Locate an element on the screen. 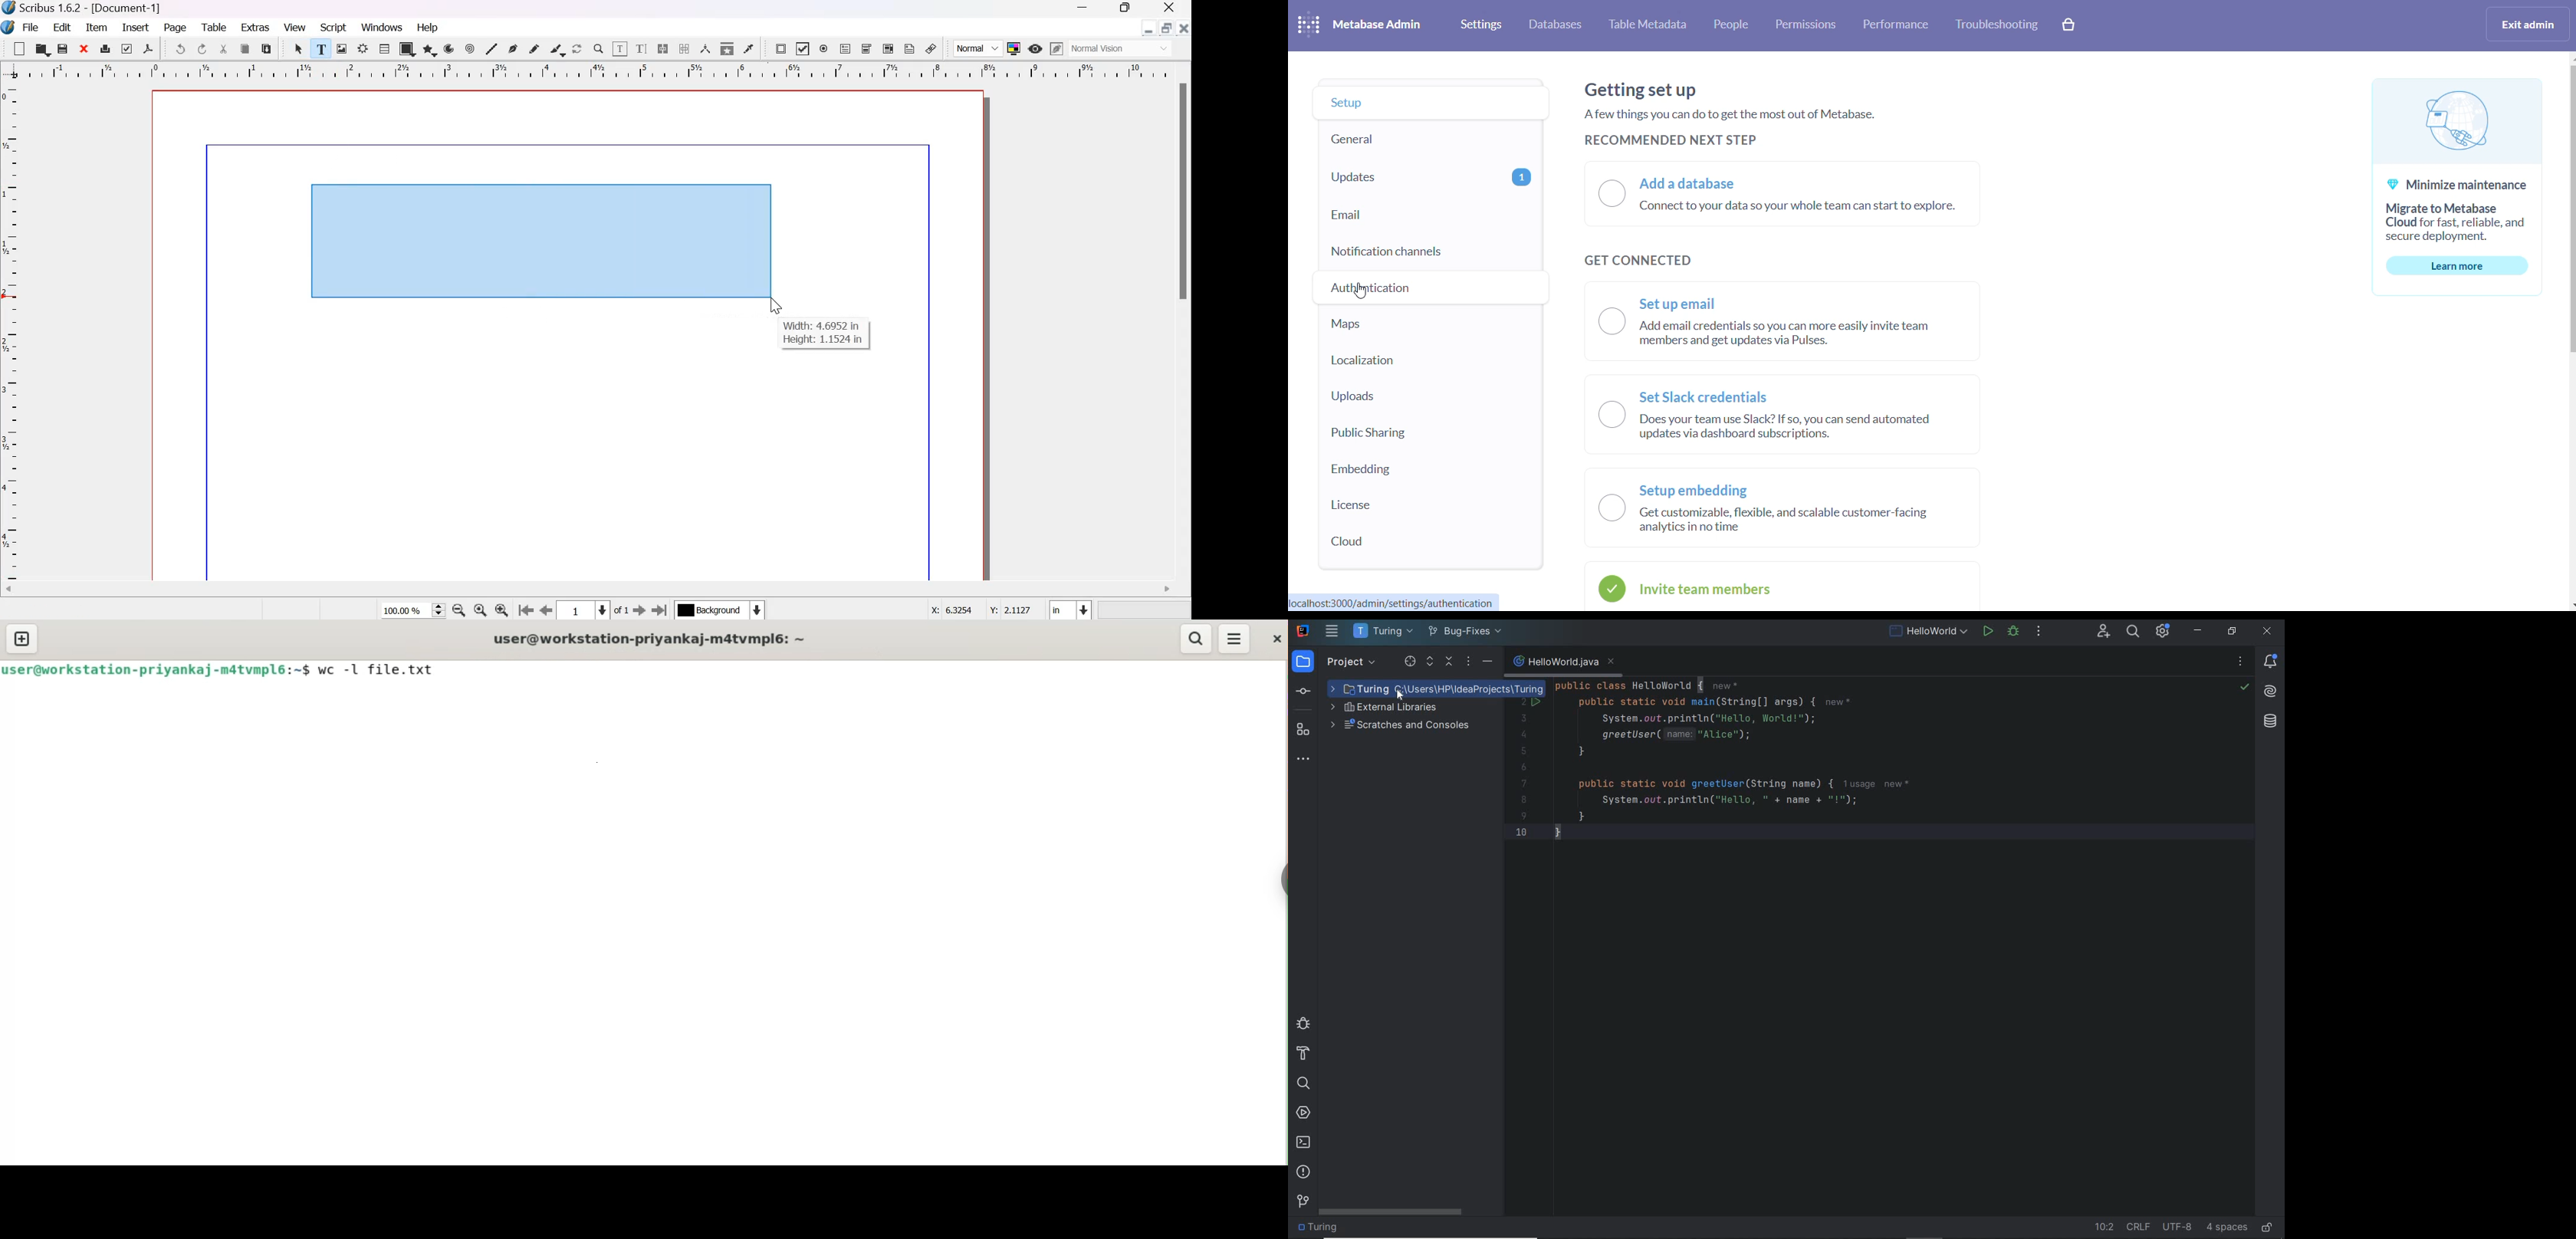 Image resolution: width=2576 pixels, height=1260 pixels. updates is located at coordinates (1428, 176).